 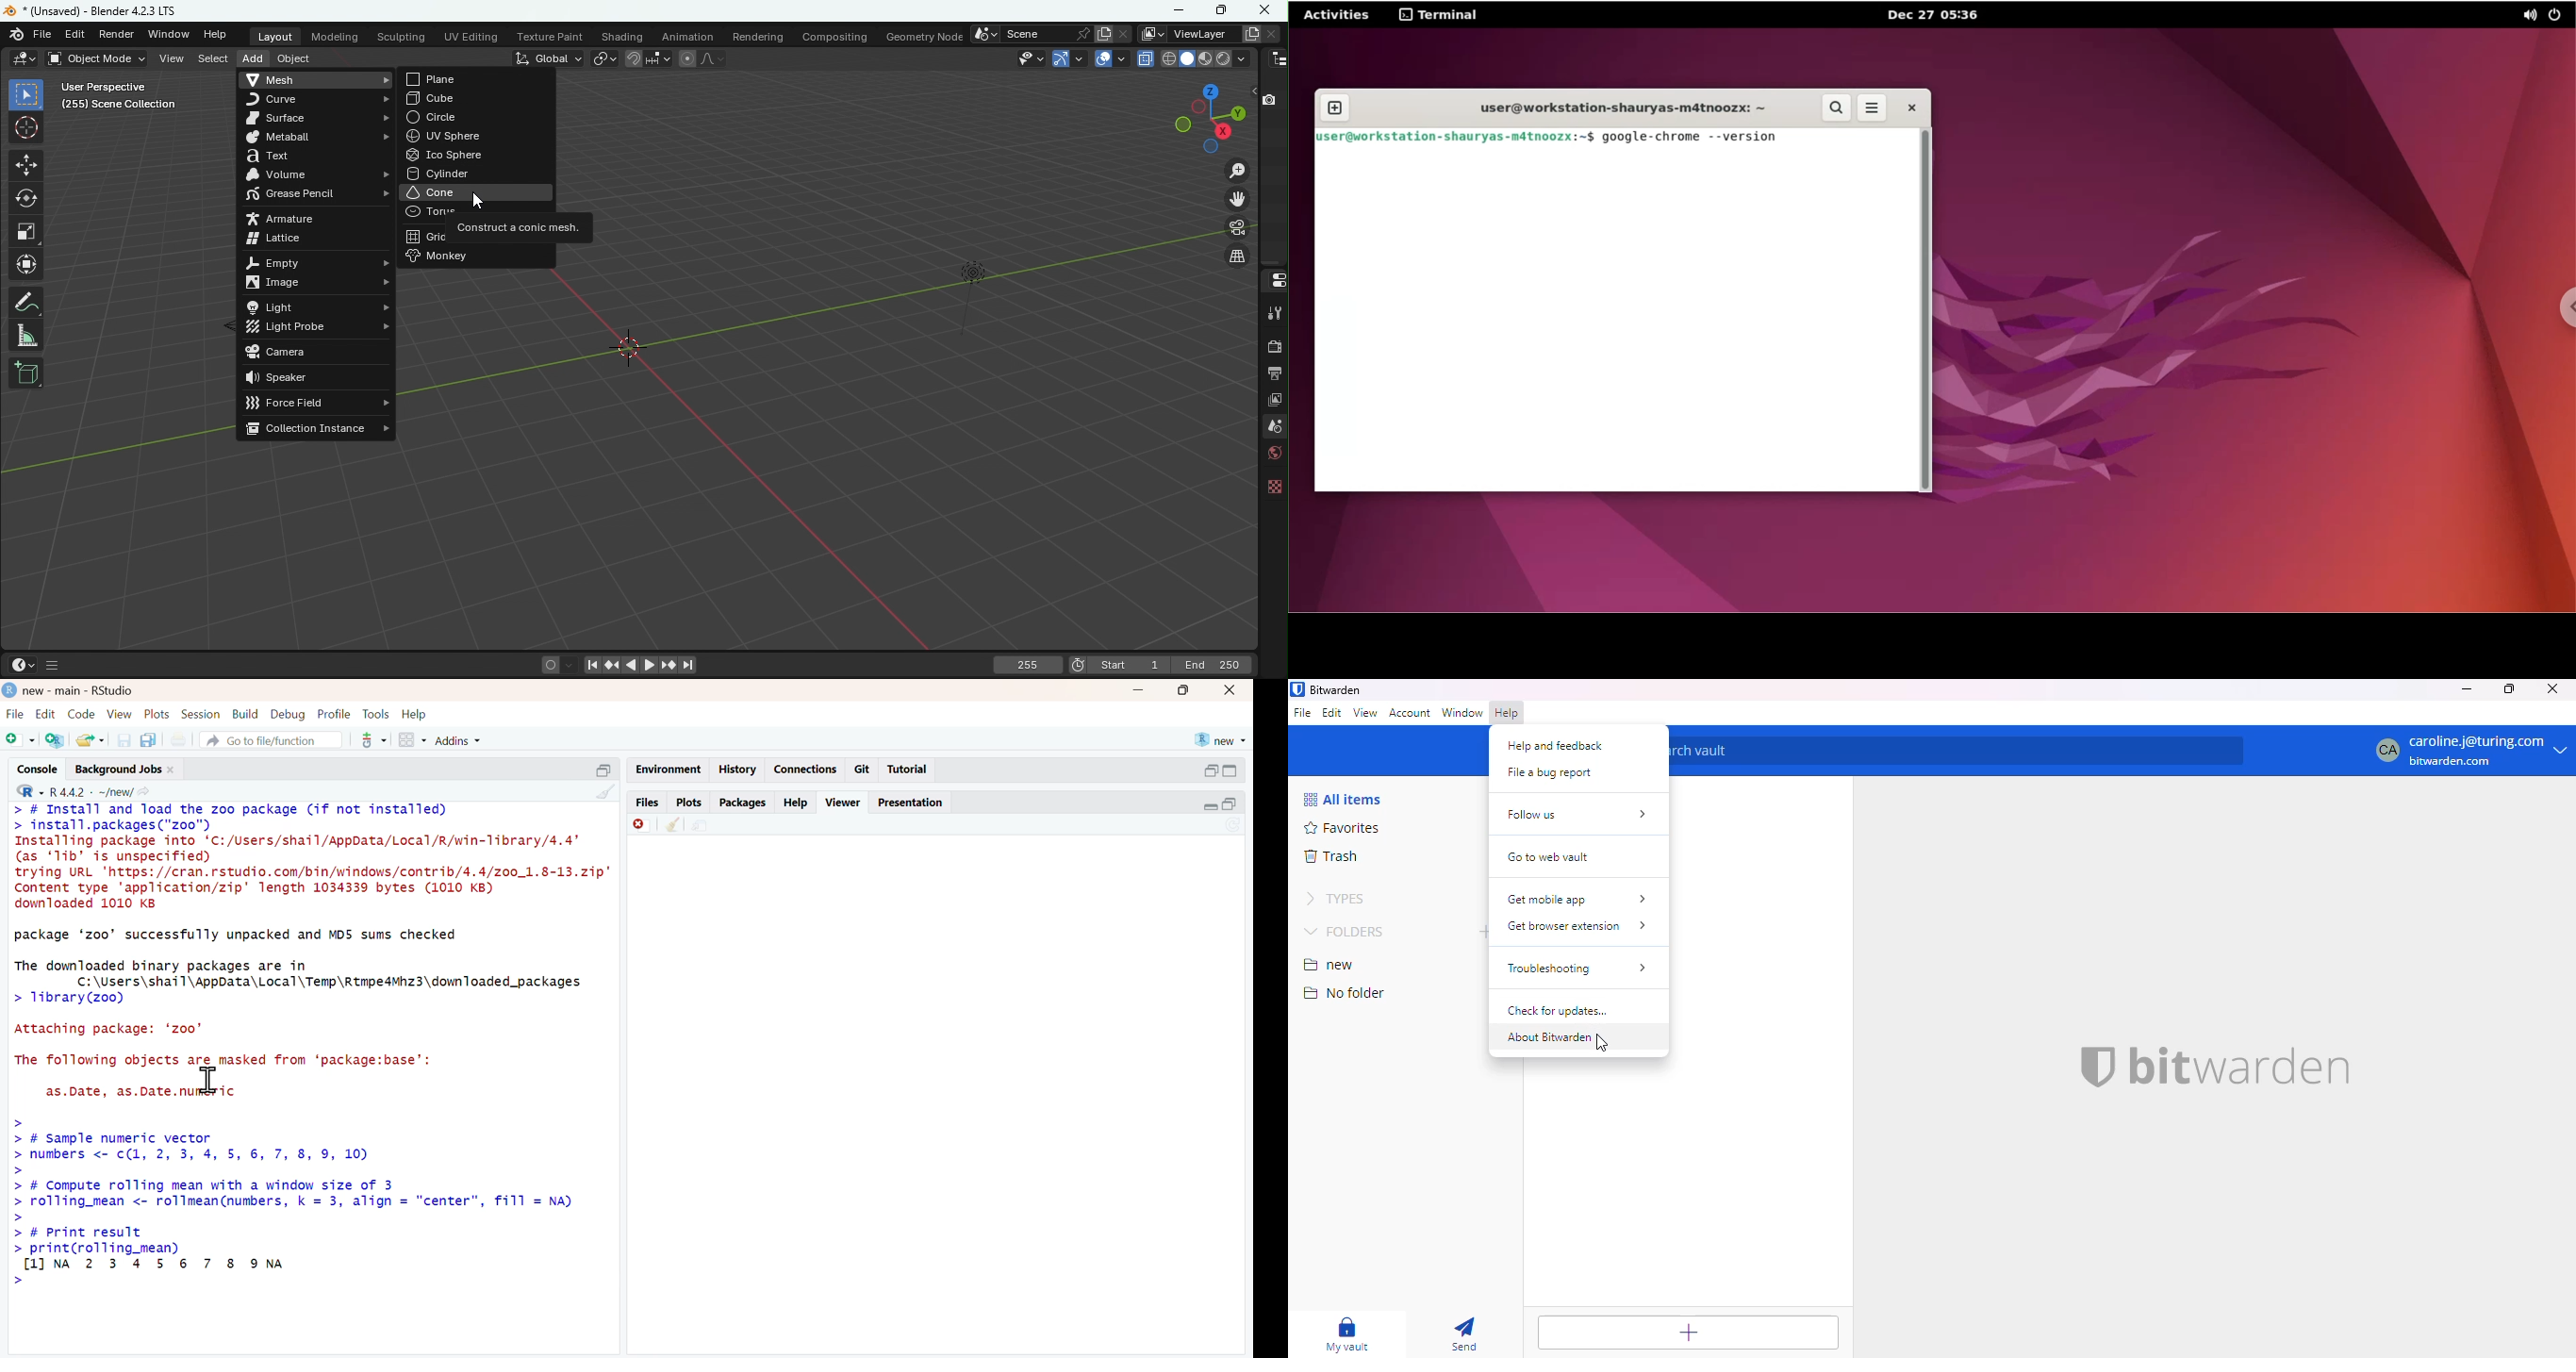 I want to click on Add file as, so click(x=21, y=740).